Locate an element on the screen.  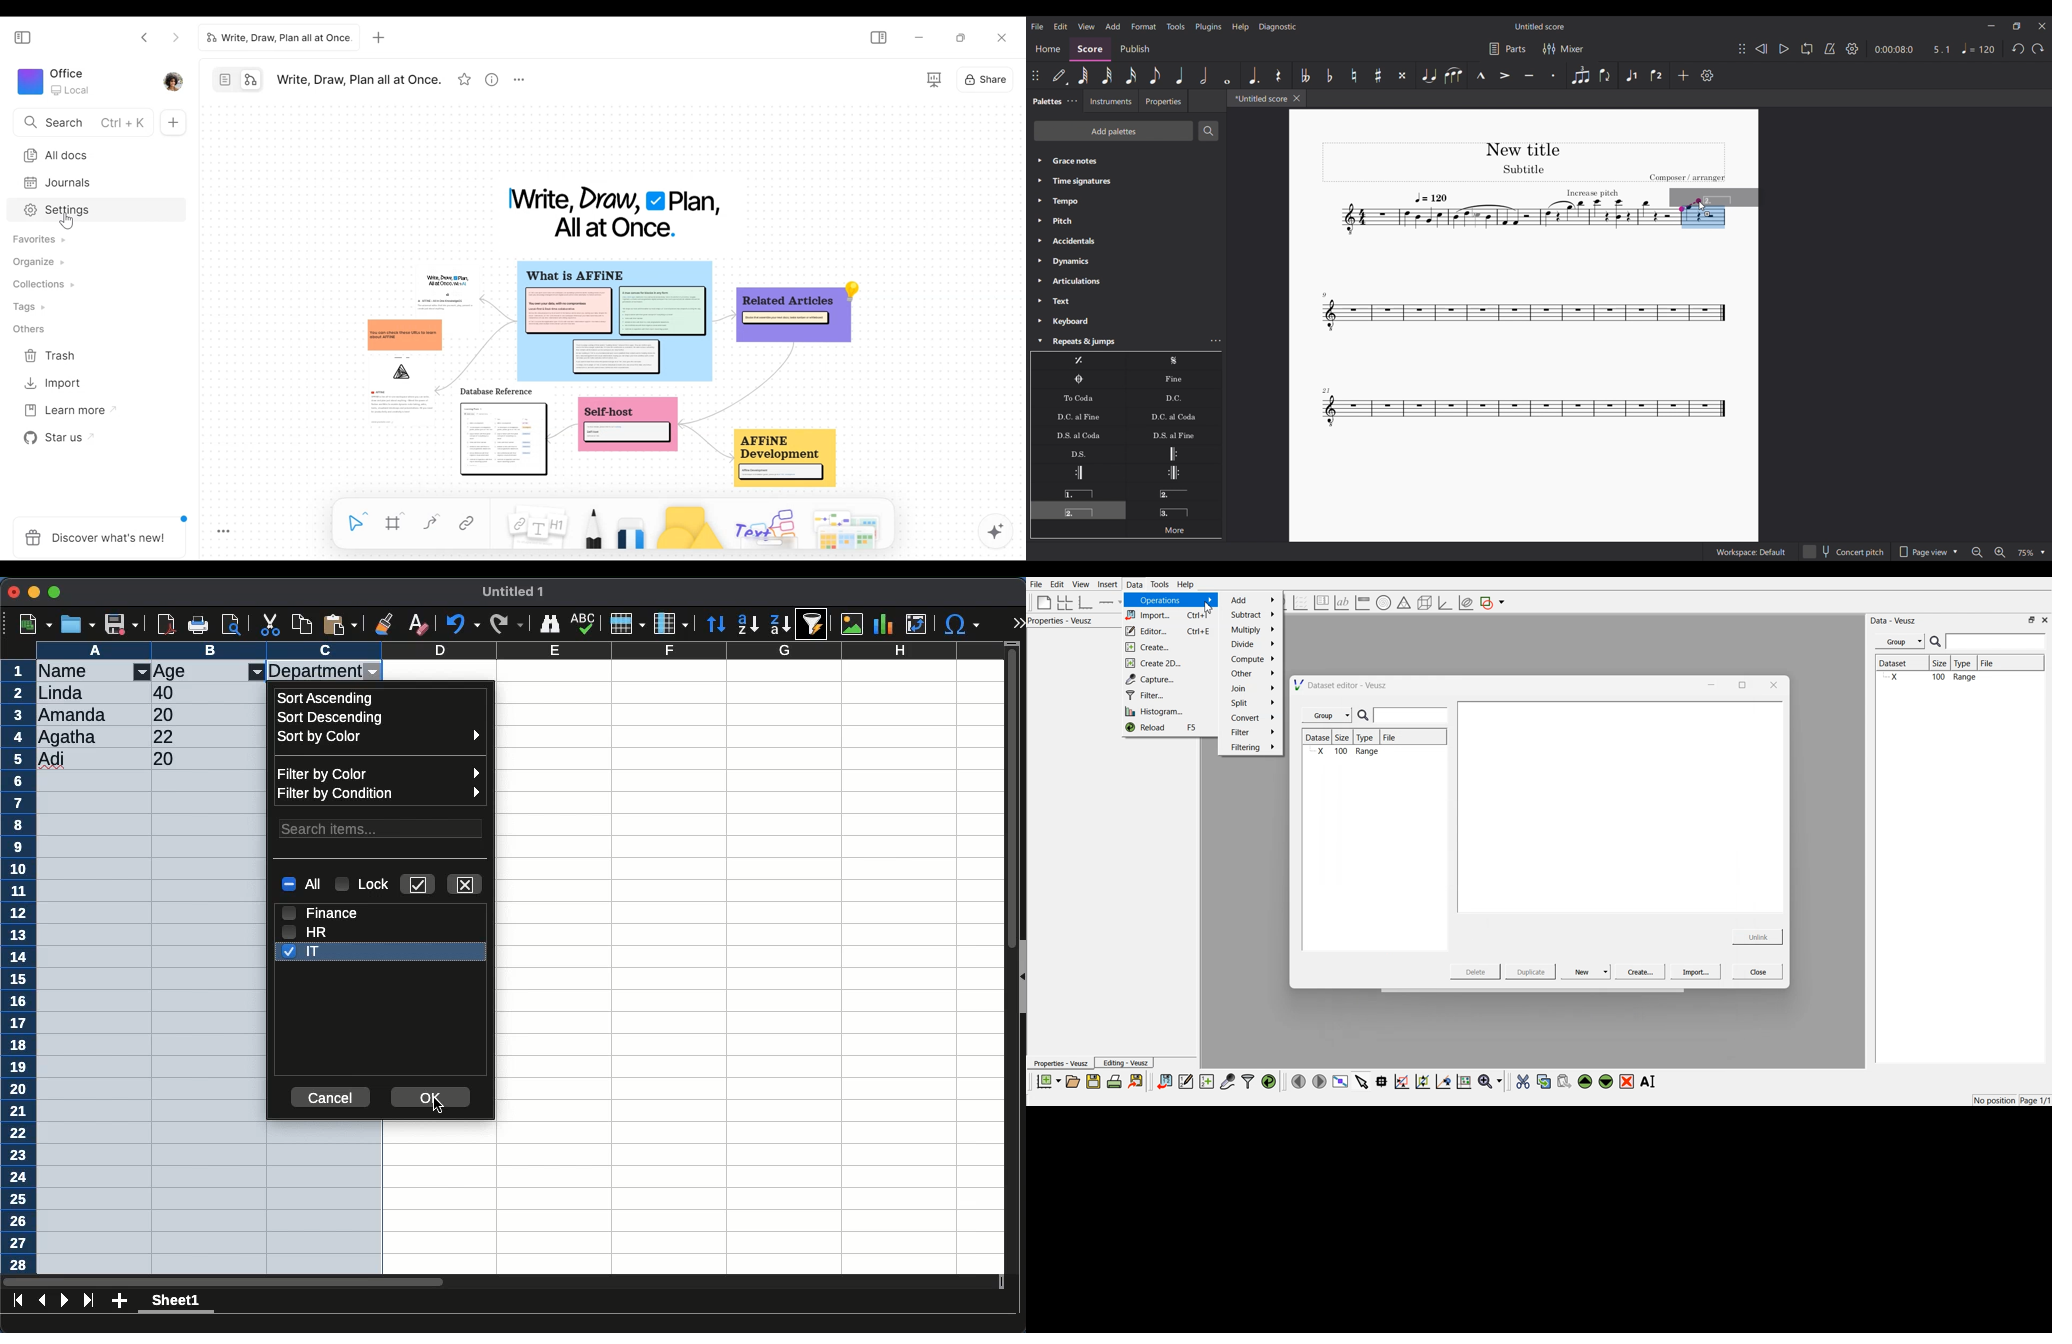
last page is located at coordinates (88, 1302).